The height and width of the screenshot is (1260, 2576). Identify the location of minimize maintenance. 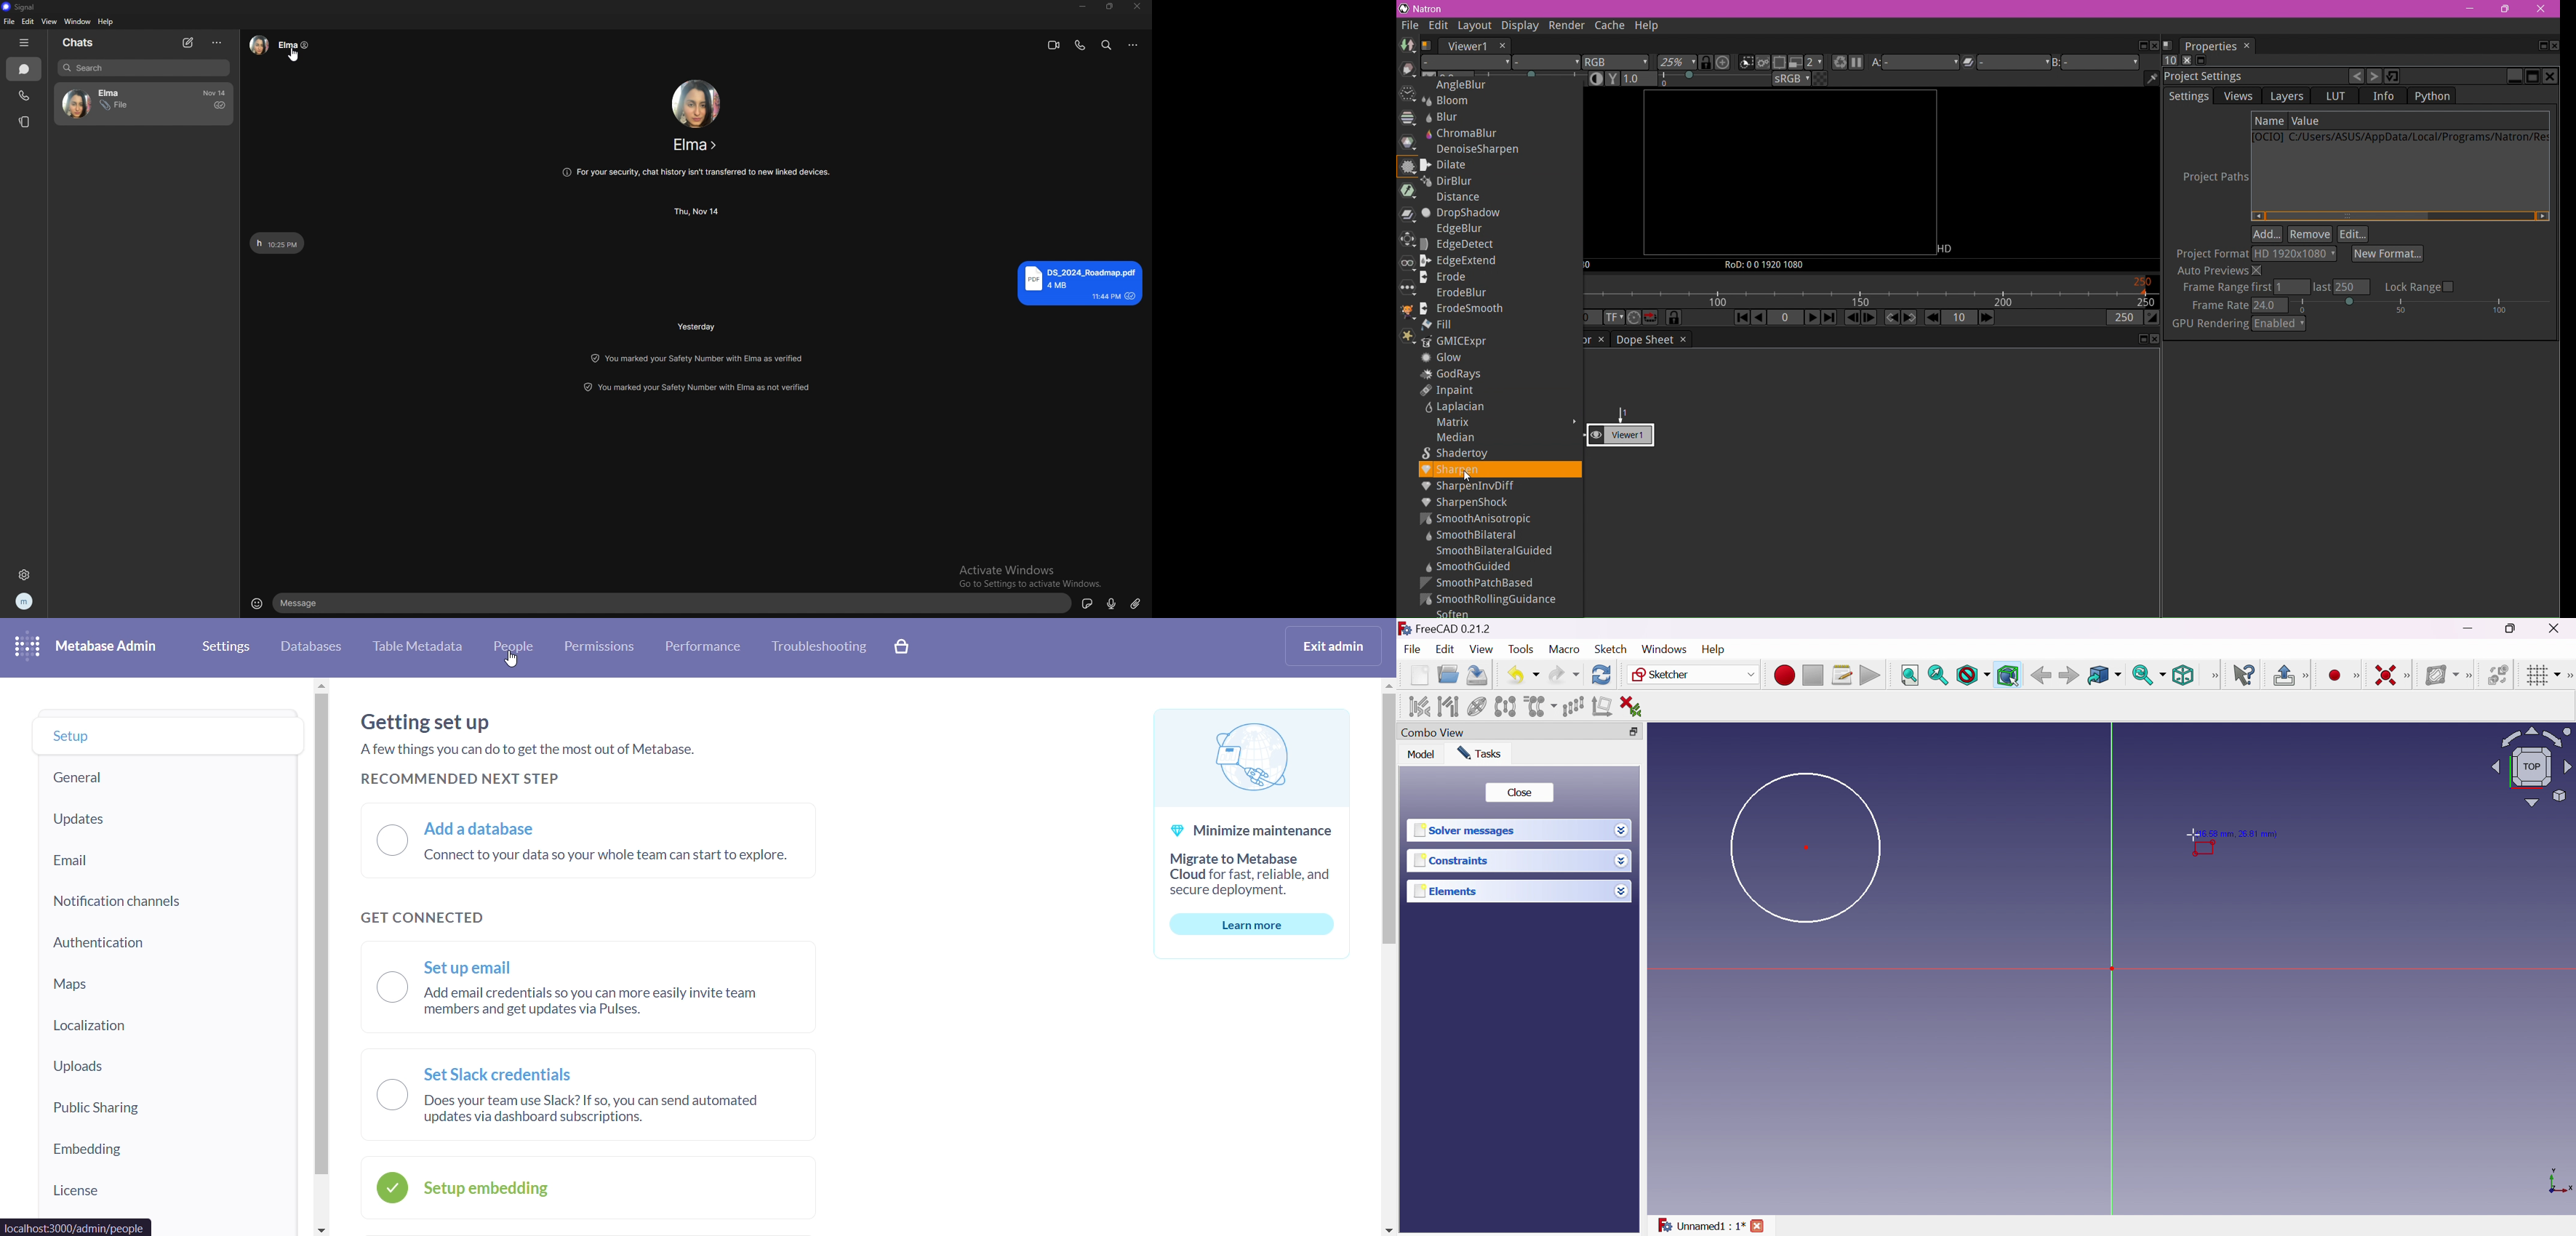
(1249, 832).